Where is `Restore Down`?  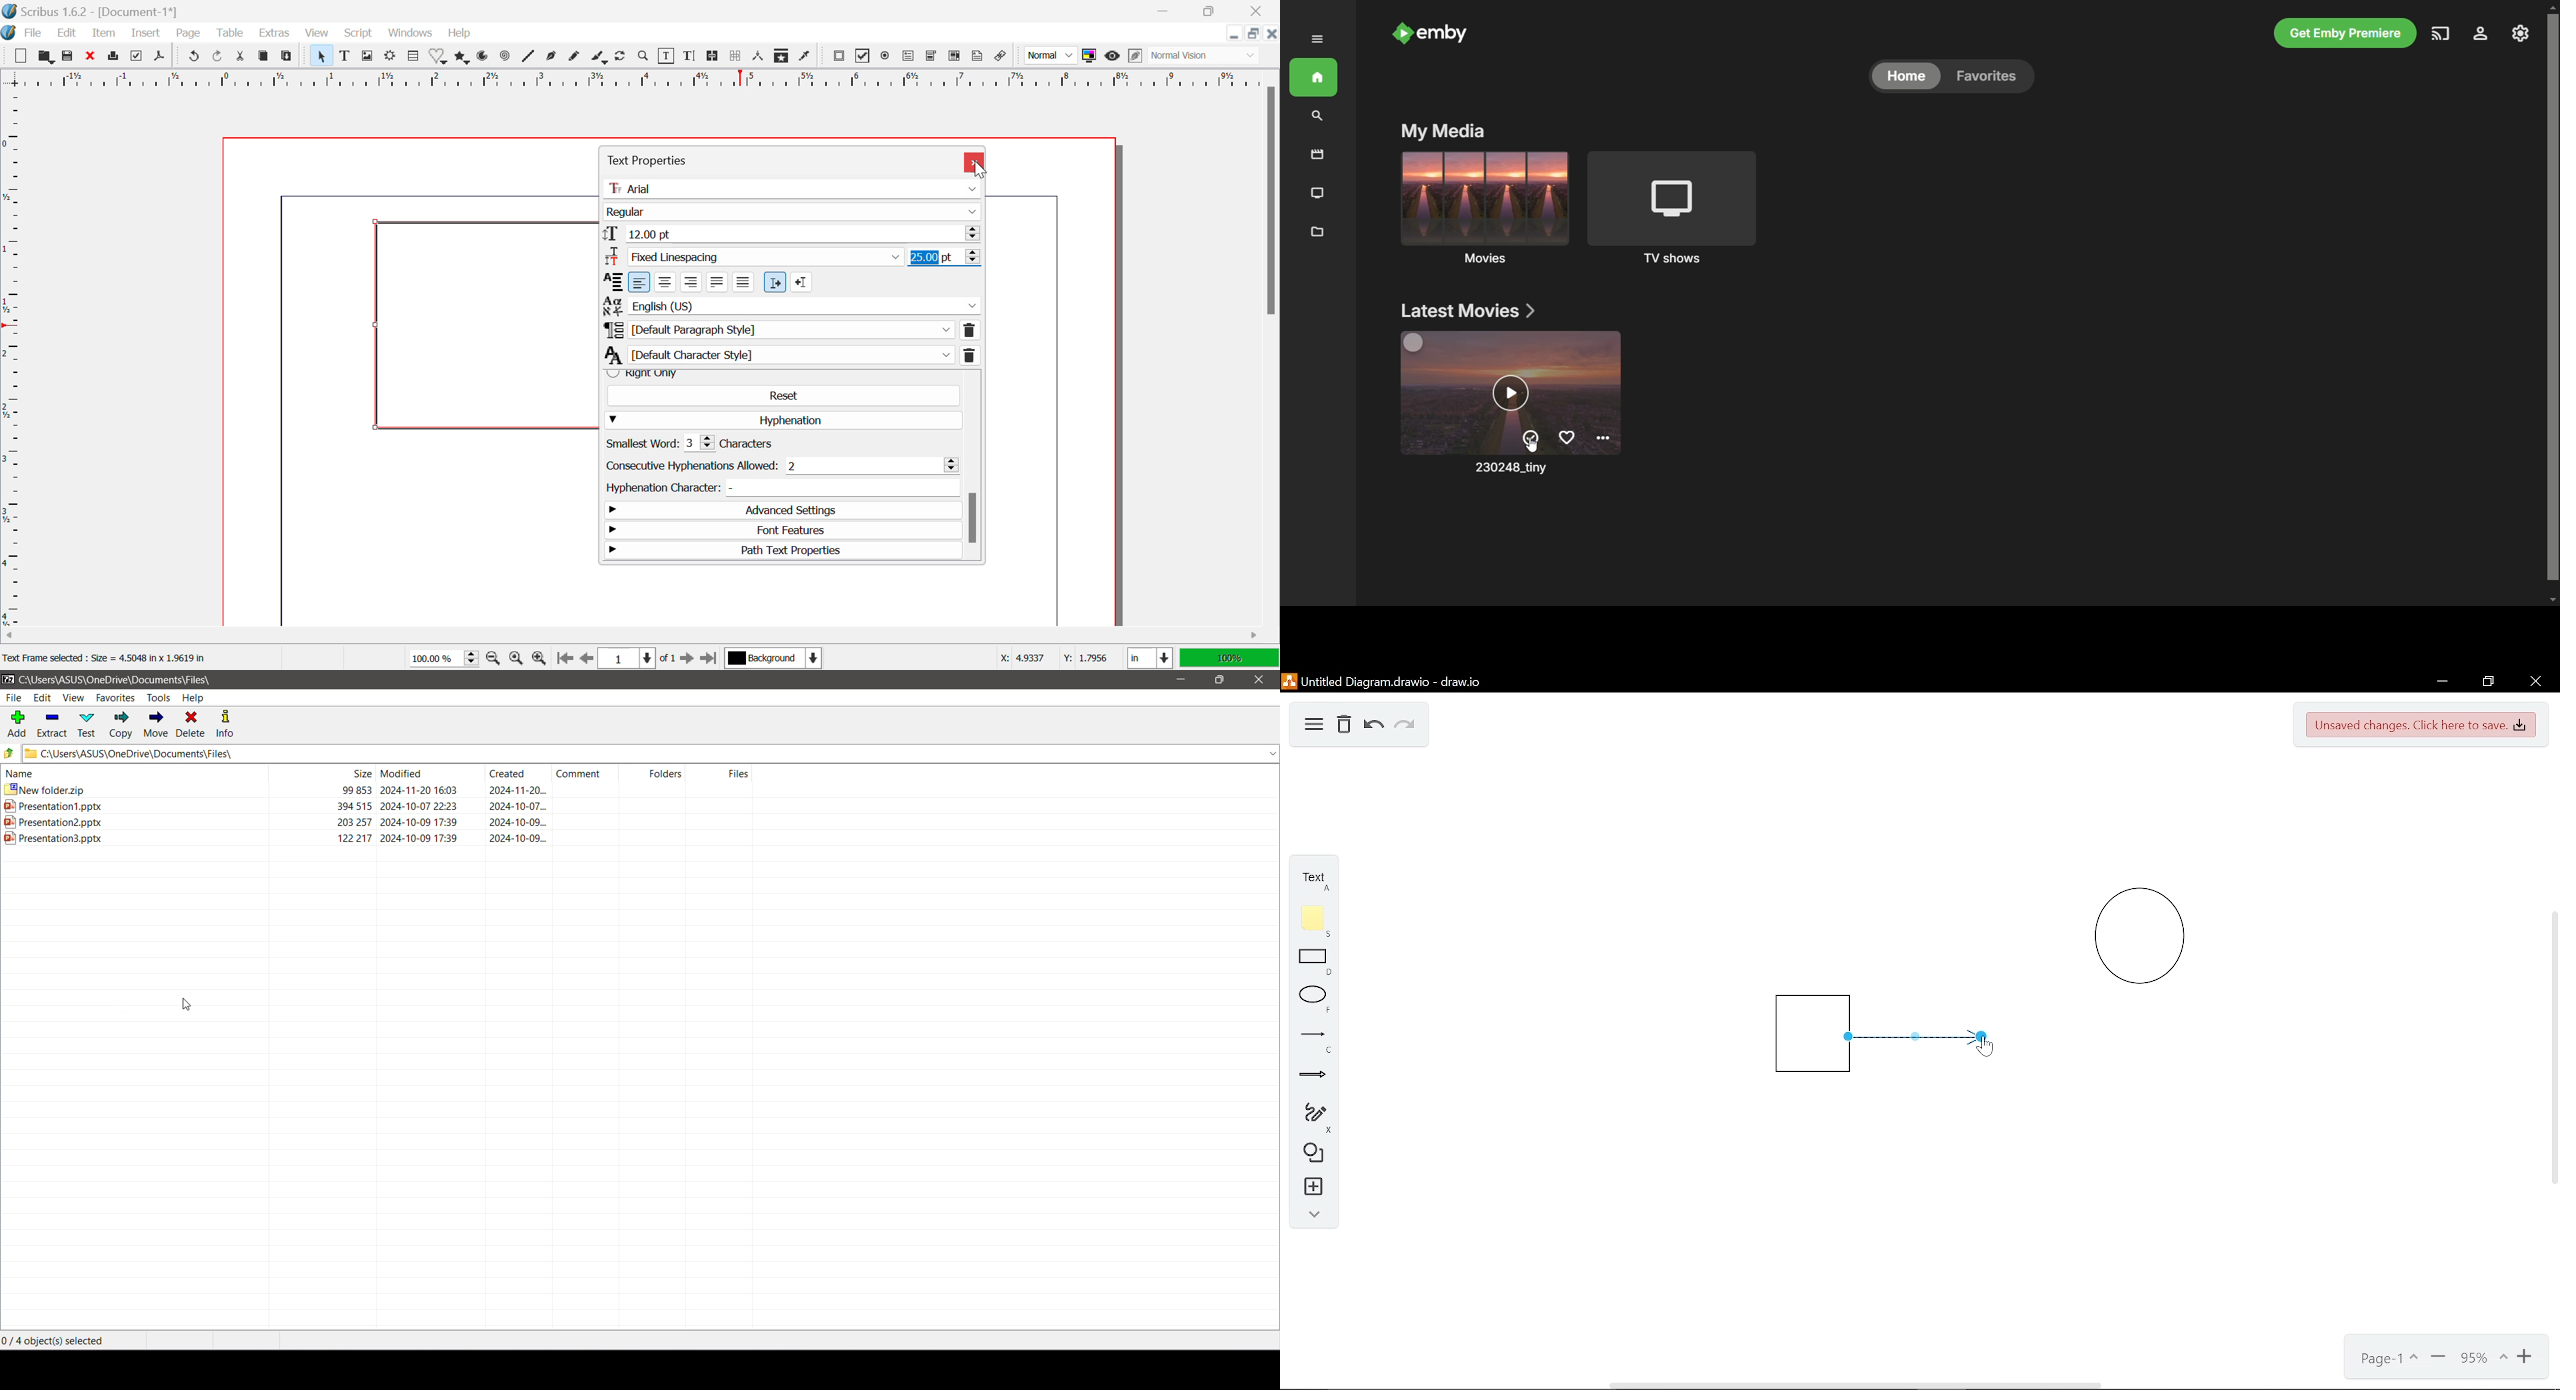
Restore Down is located at coordinates (1236, 34).